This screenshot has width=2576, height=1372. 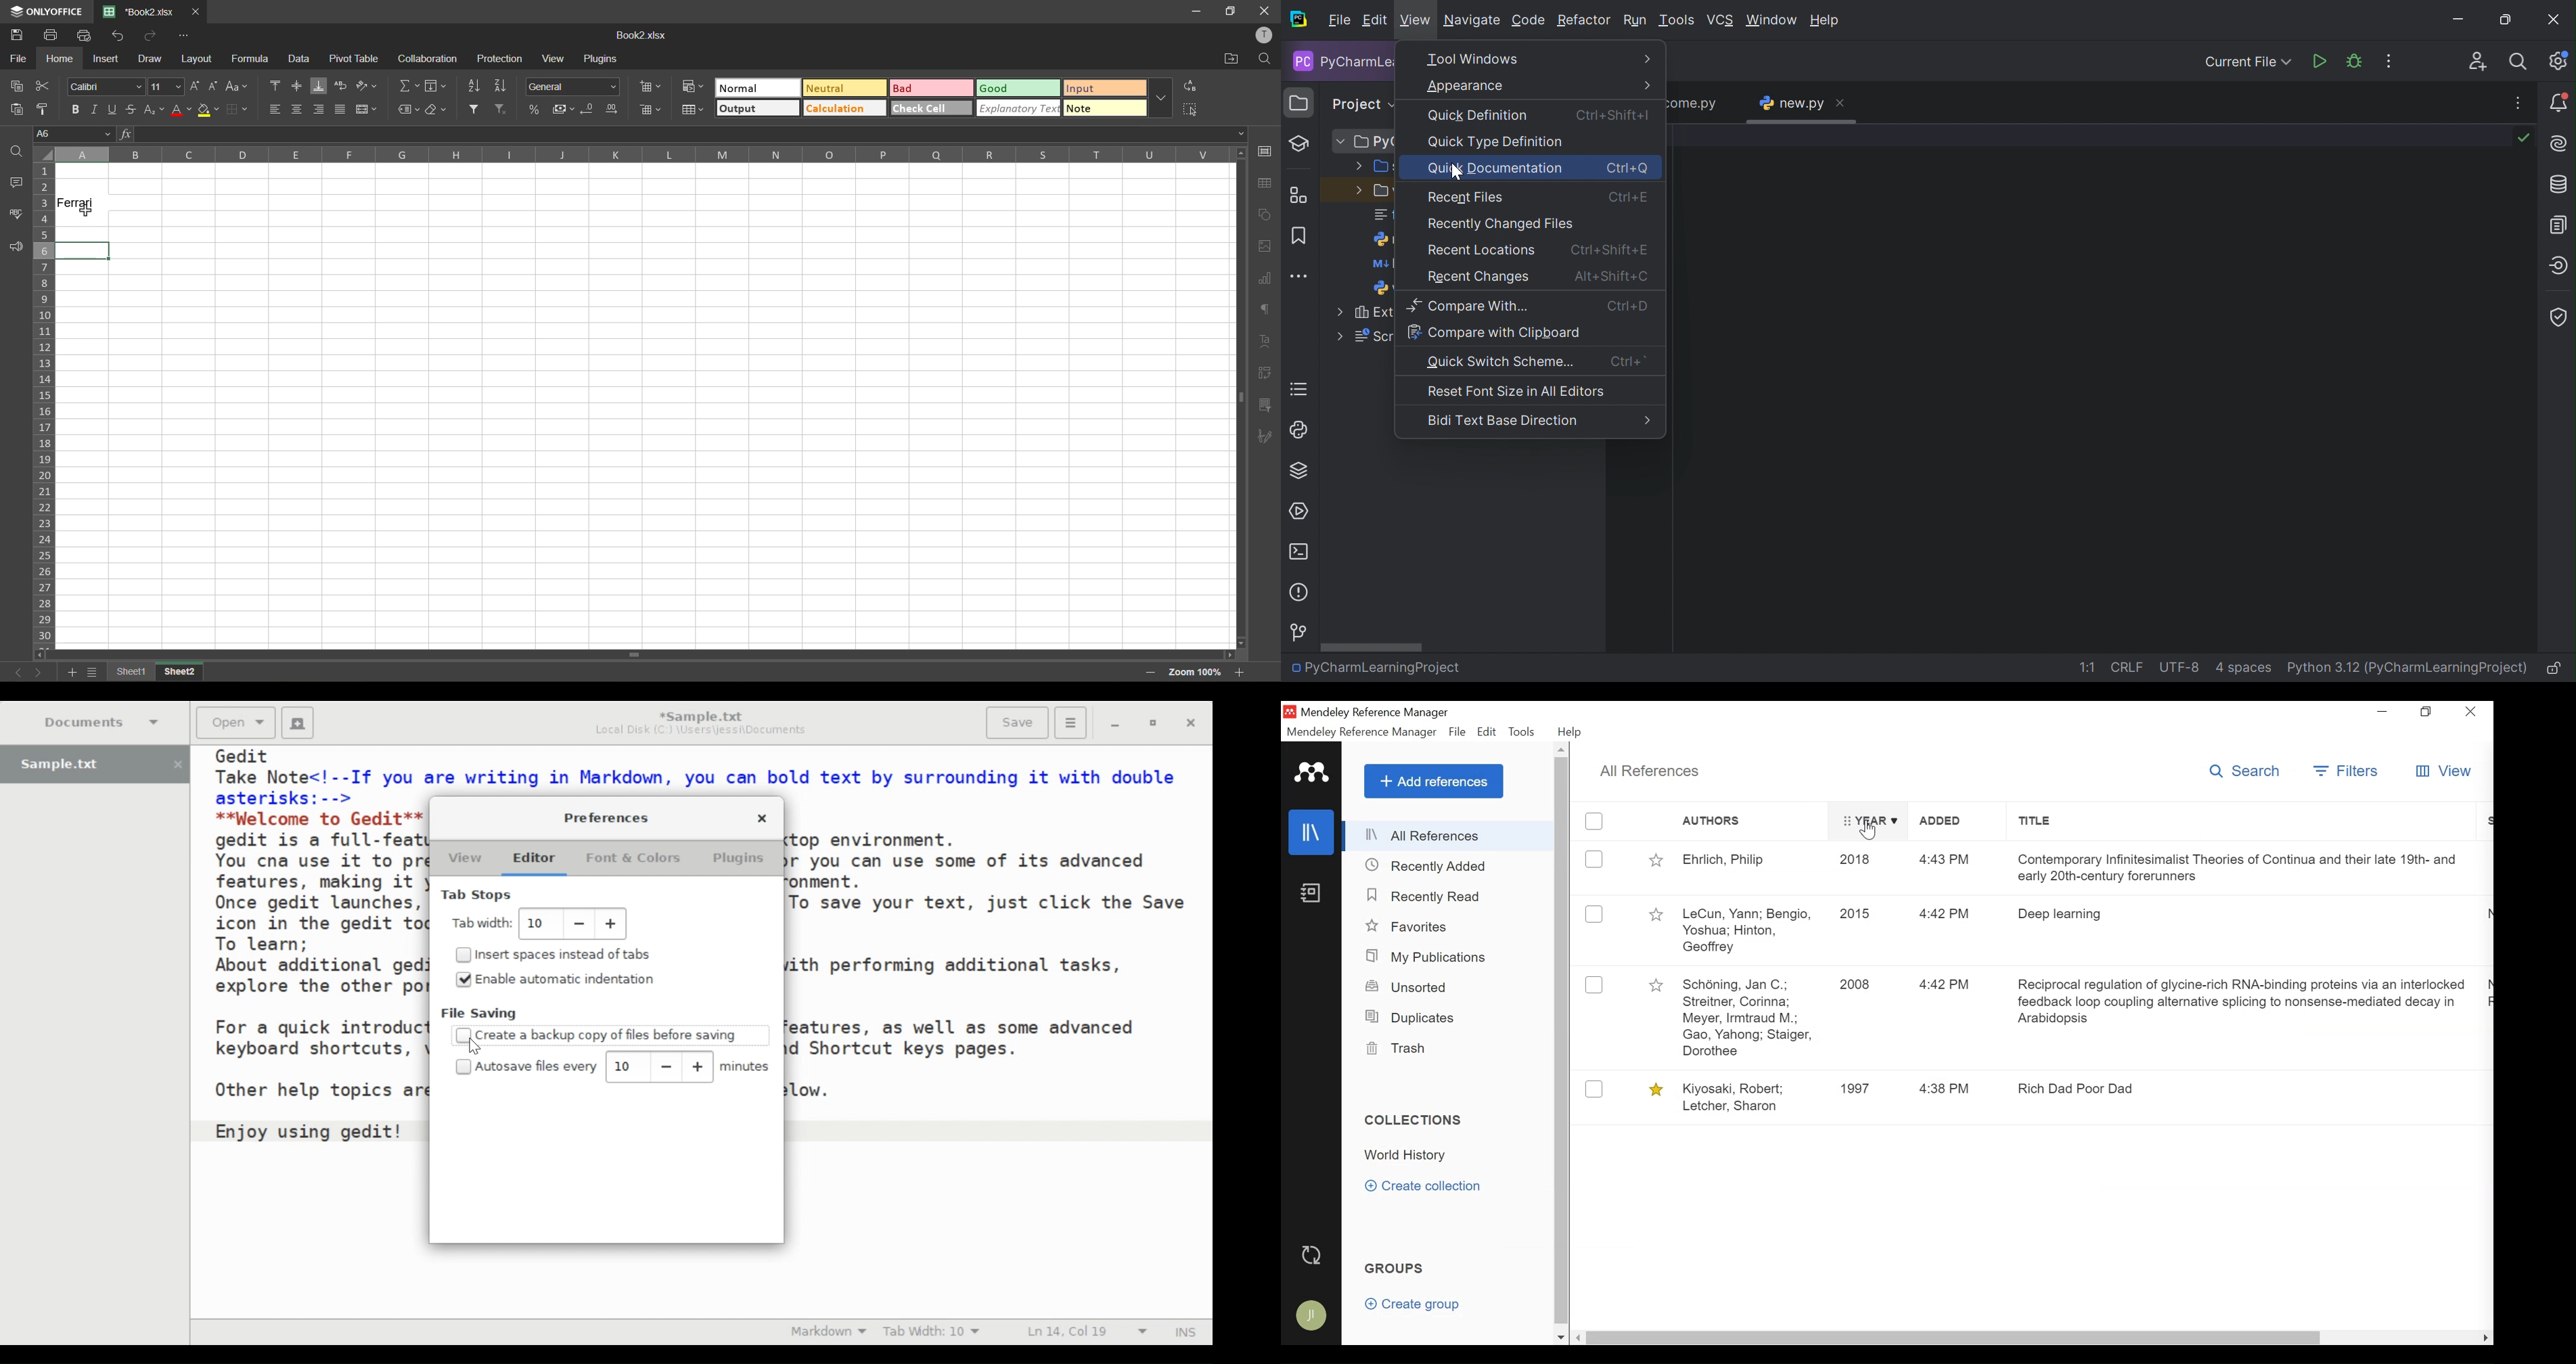 I want to click on fill color, so click(x=205, y=109).